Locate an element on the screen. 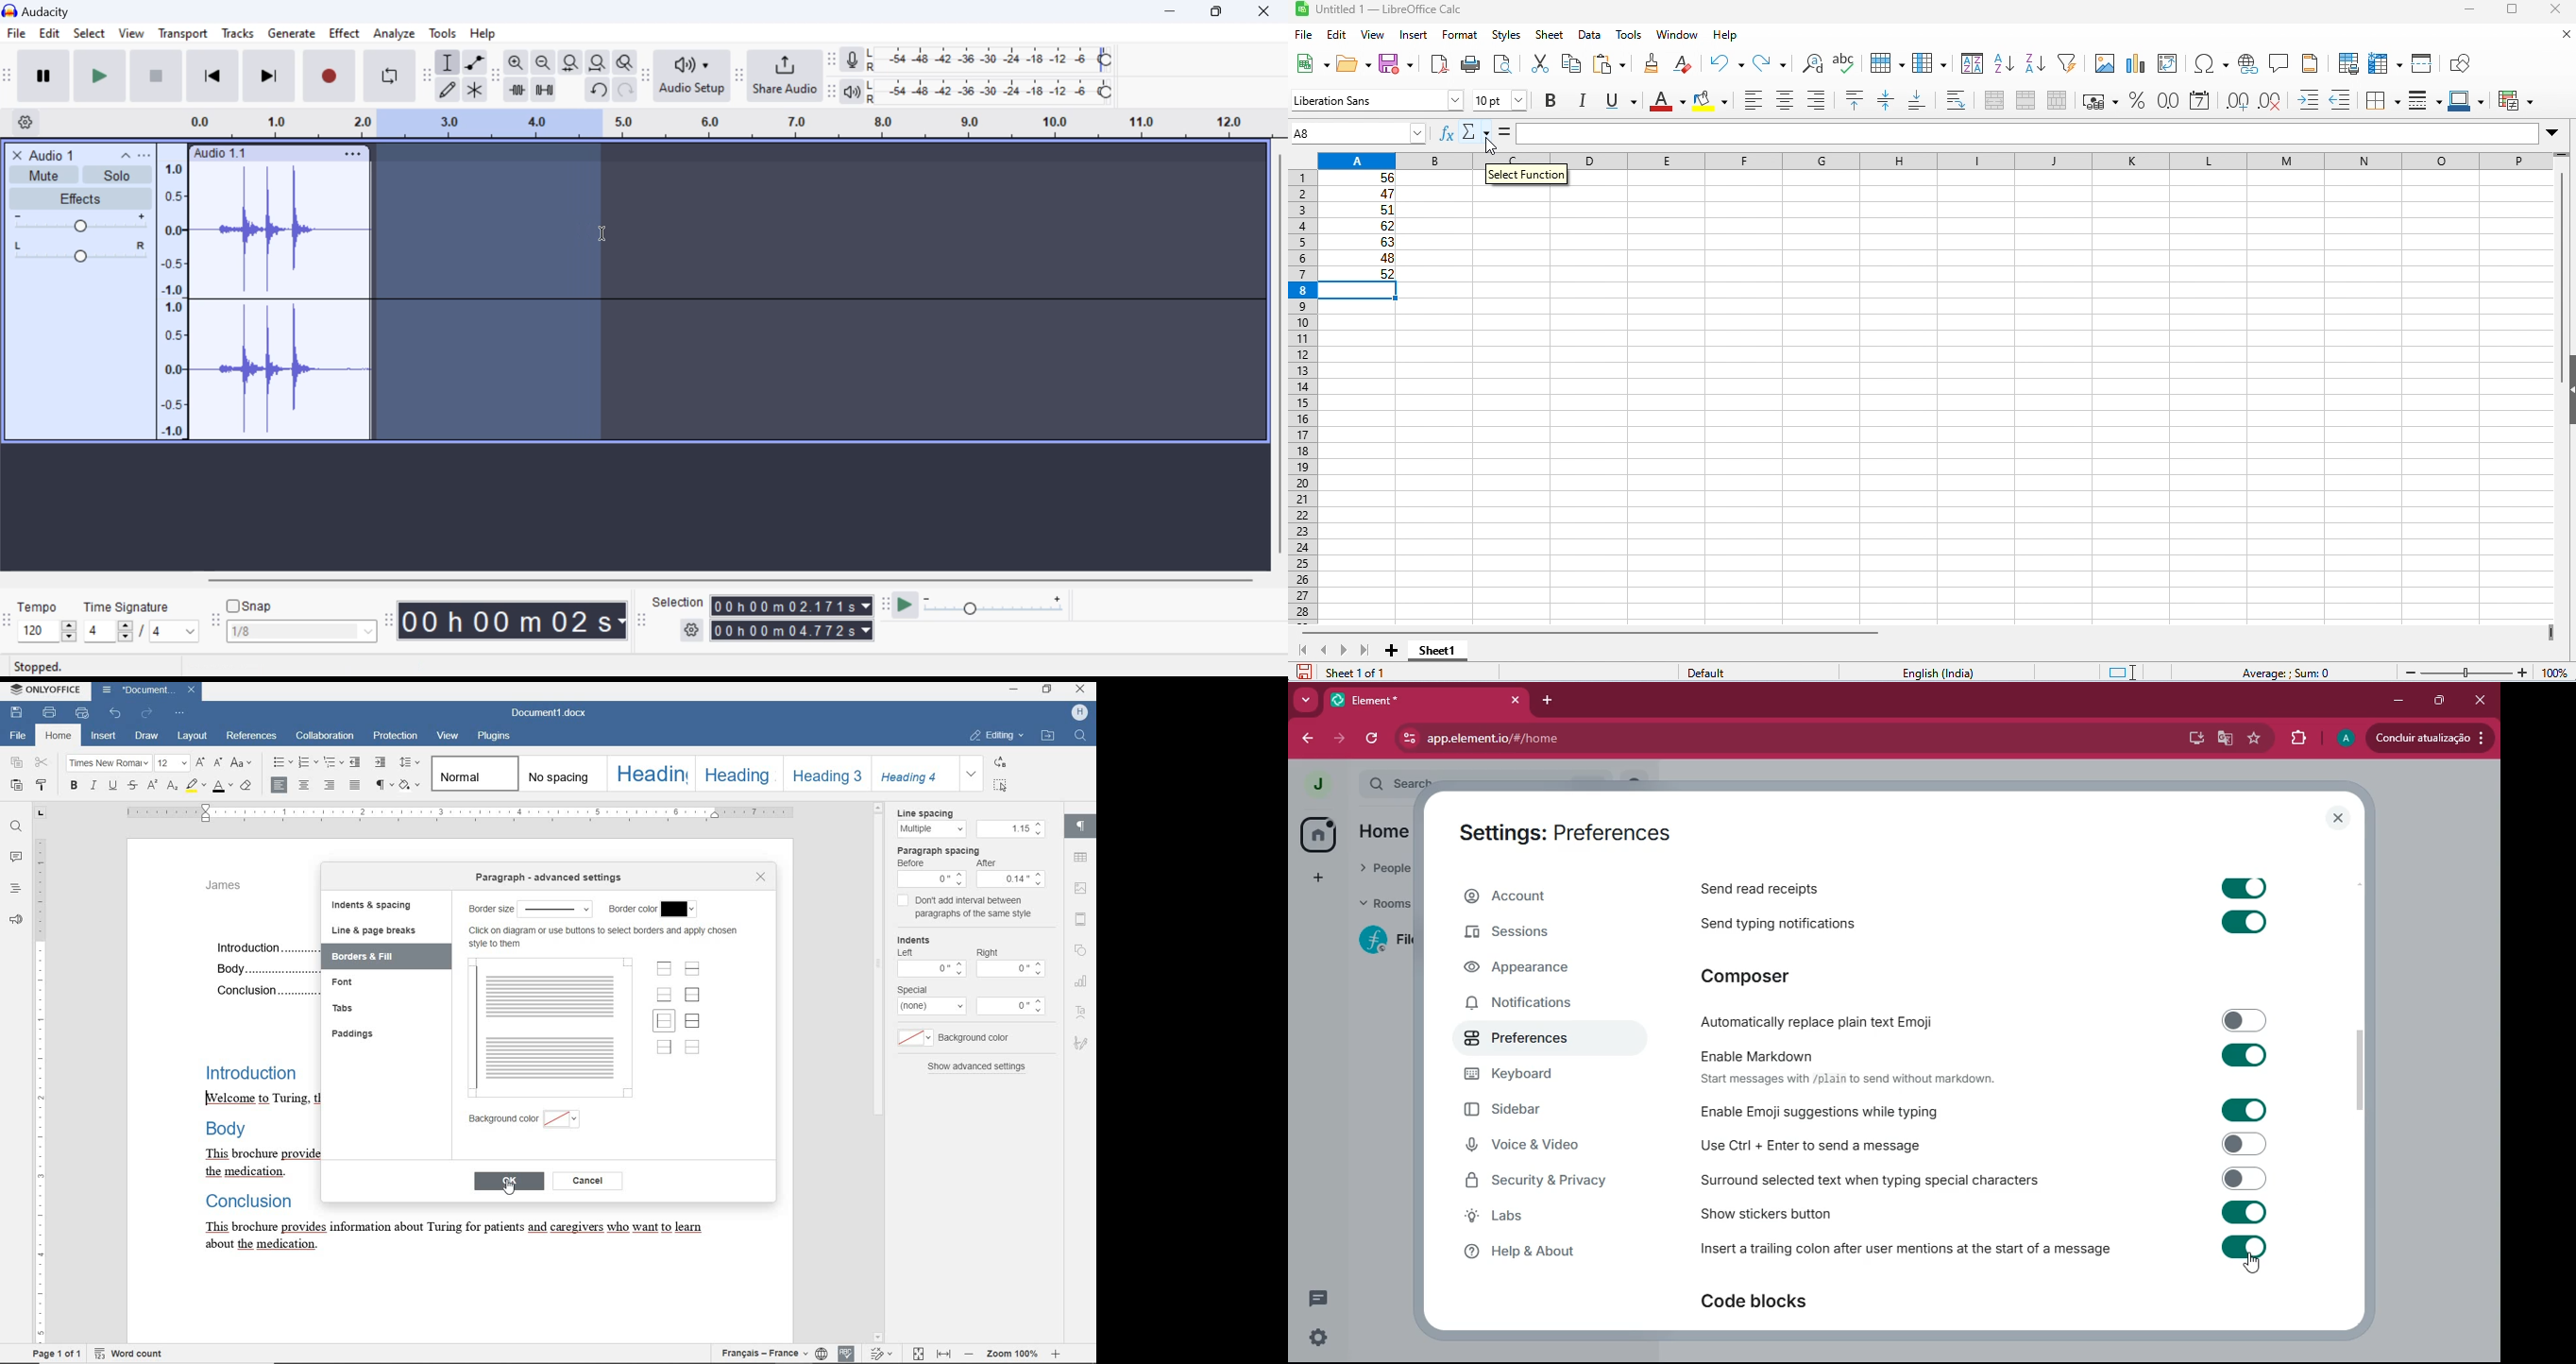 The width and height of the screenshot is (2576, 1372). sidebar is located at coordinates (1539, 1109).